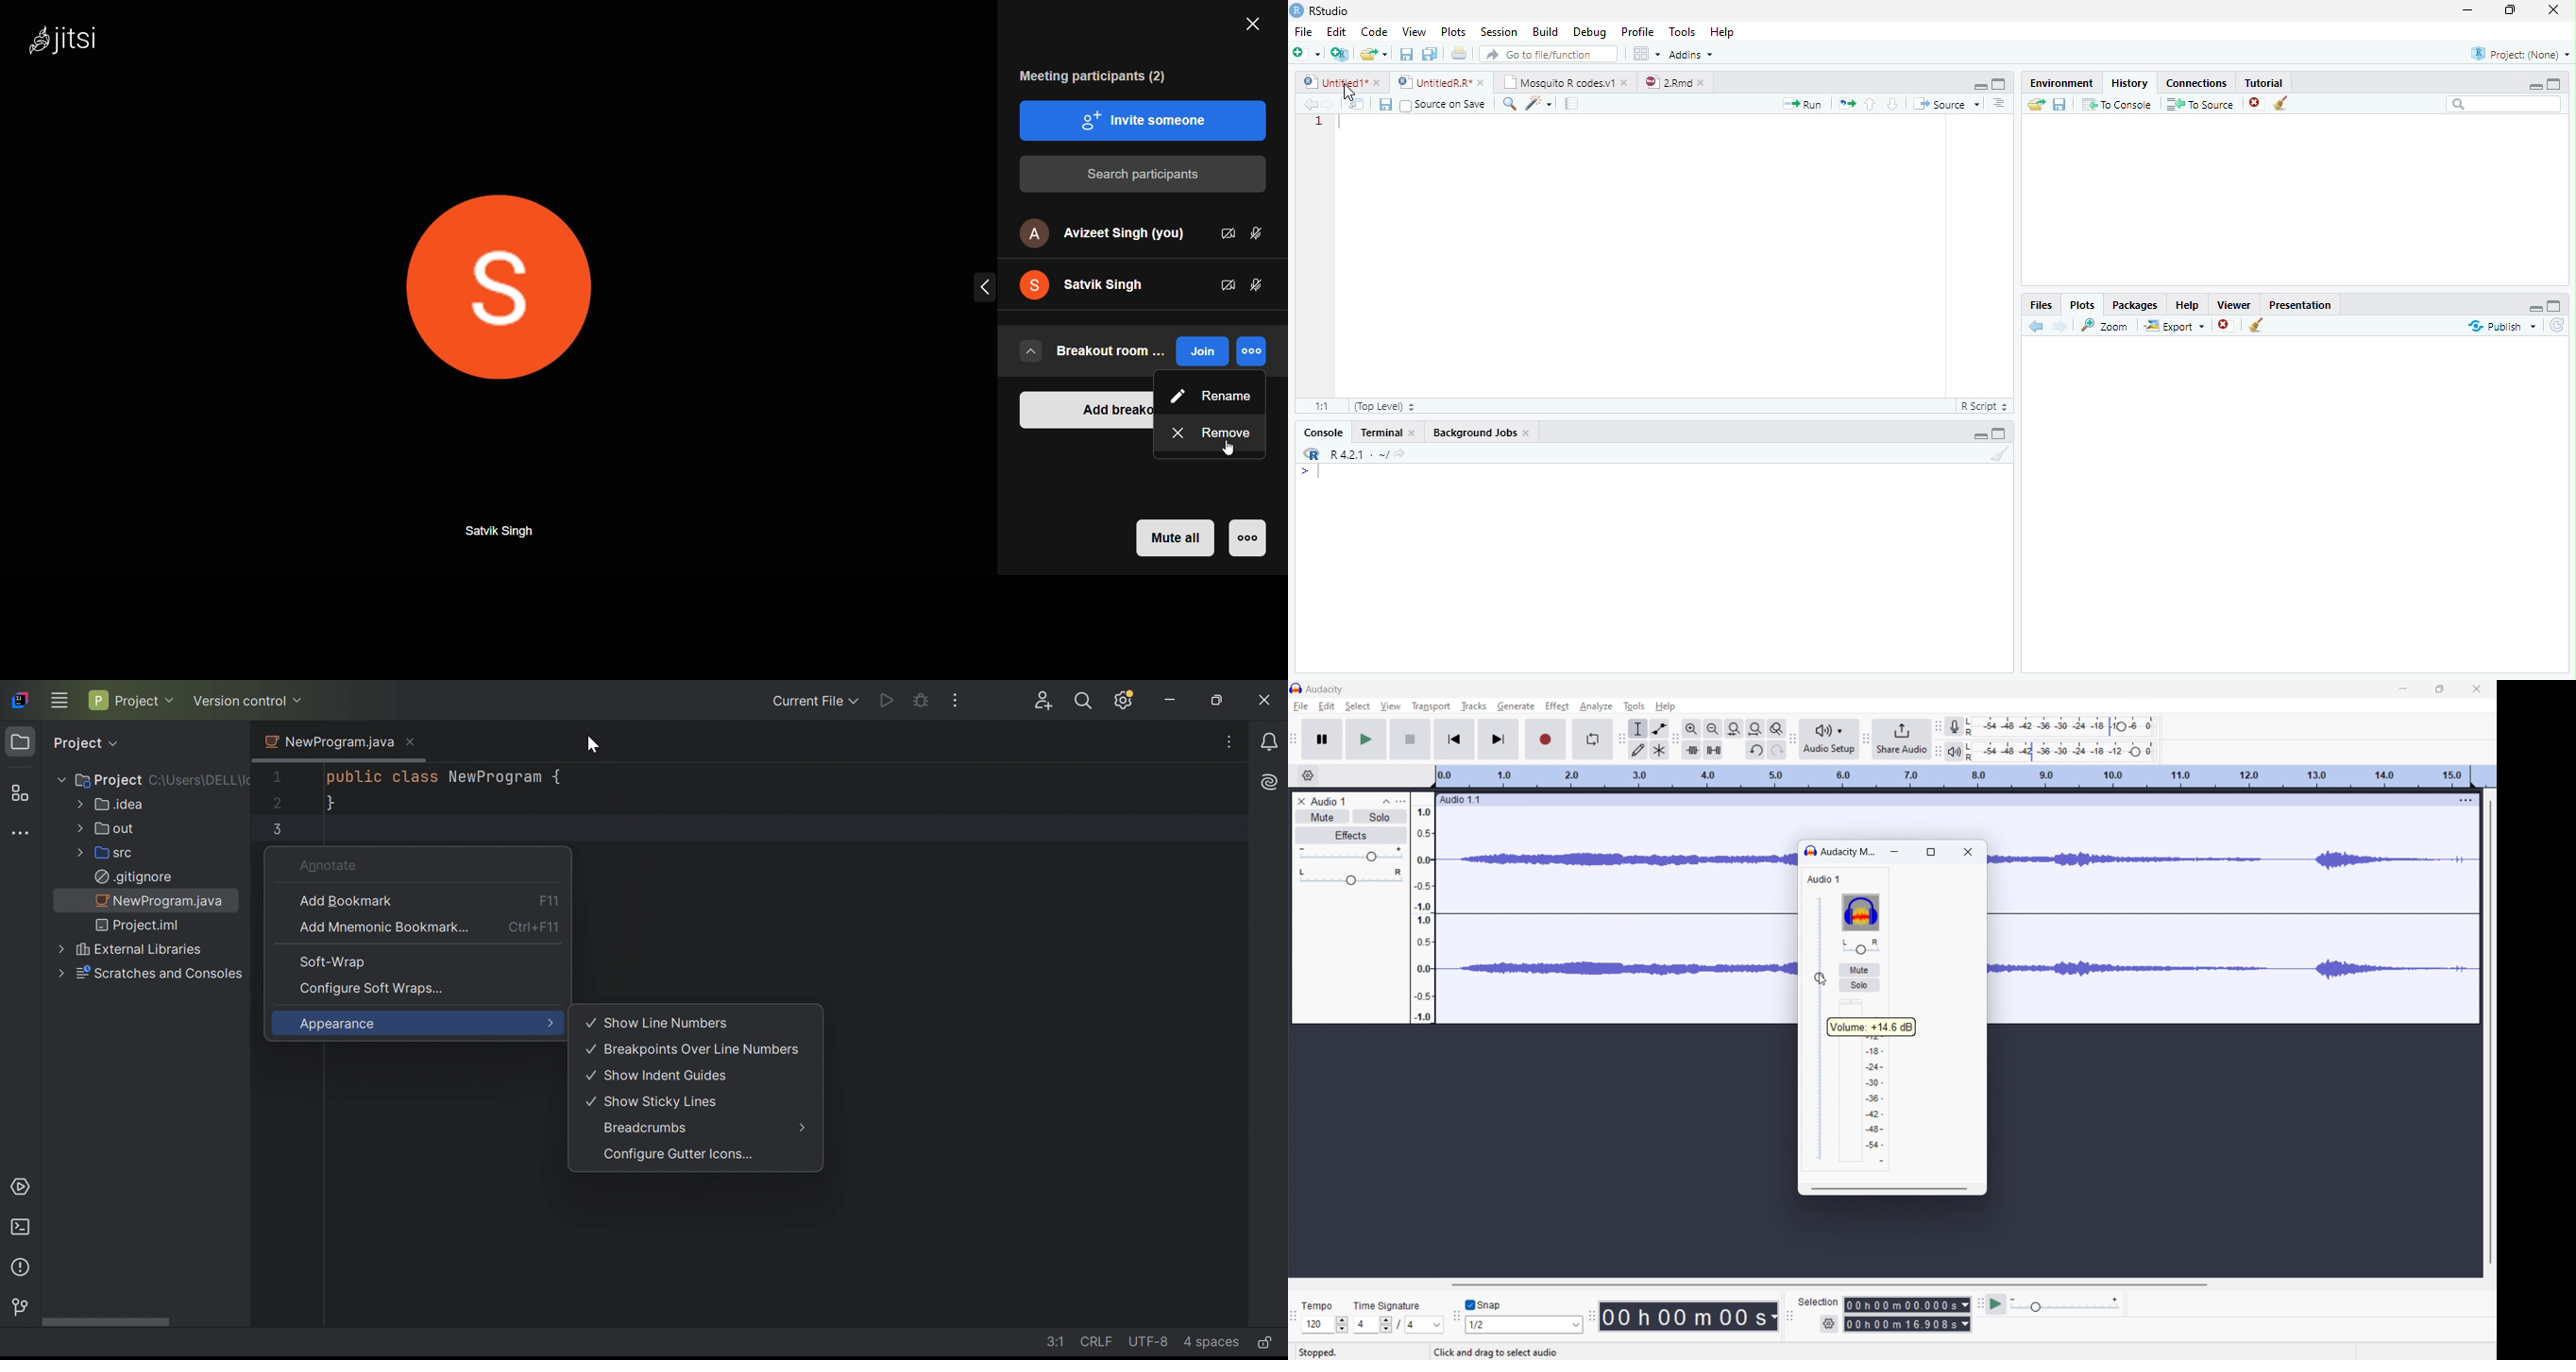 The image size is (2576, 1372). Describe the element at coordinates (2116, 104) in the screenshot. I see `To Console` at that location.